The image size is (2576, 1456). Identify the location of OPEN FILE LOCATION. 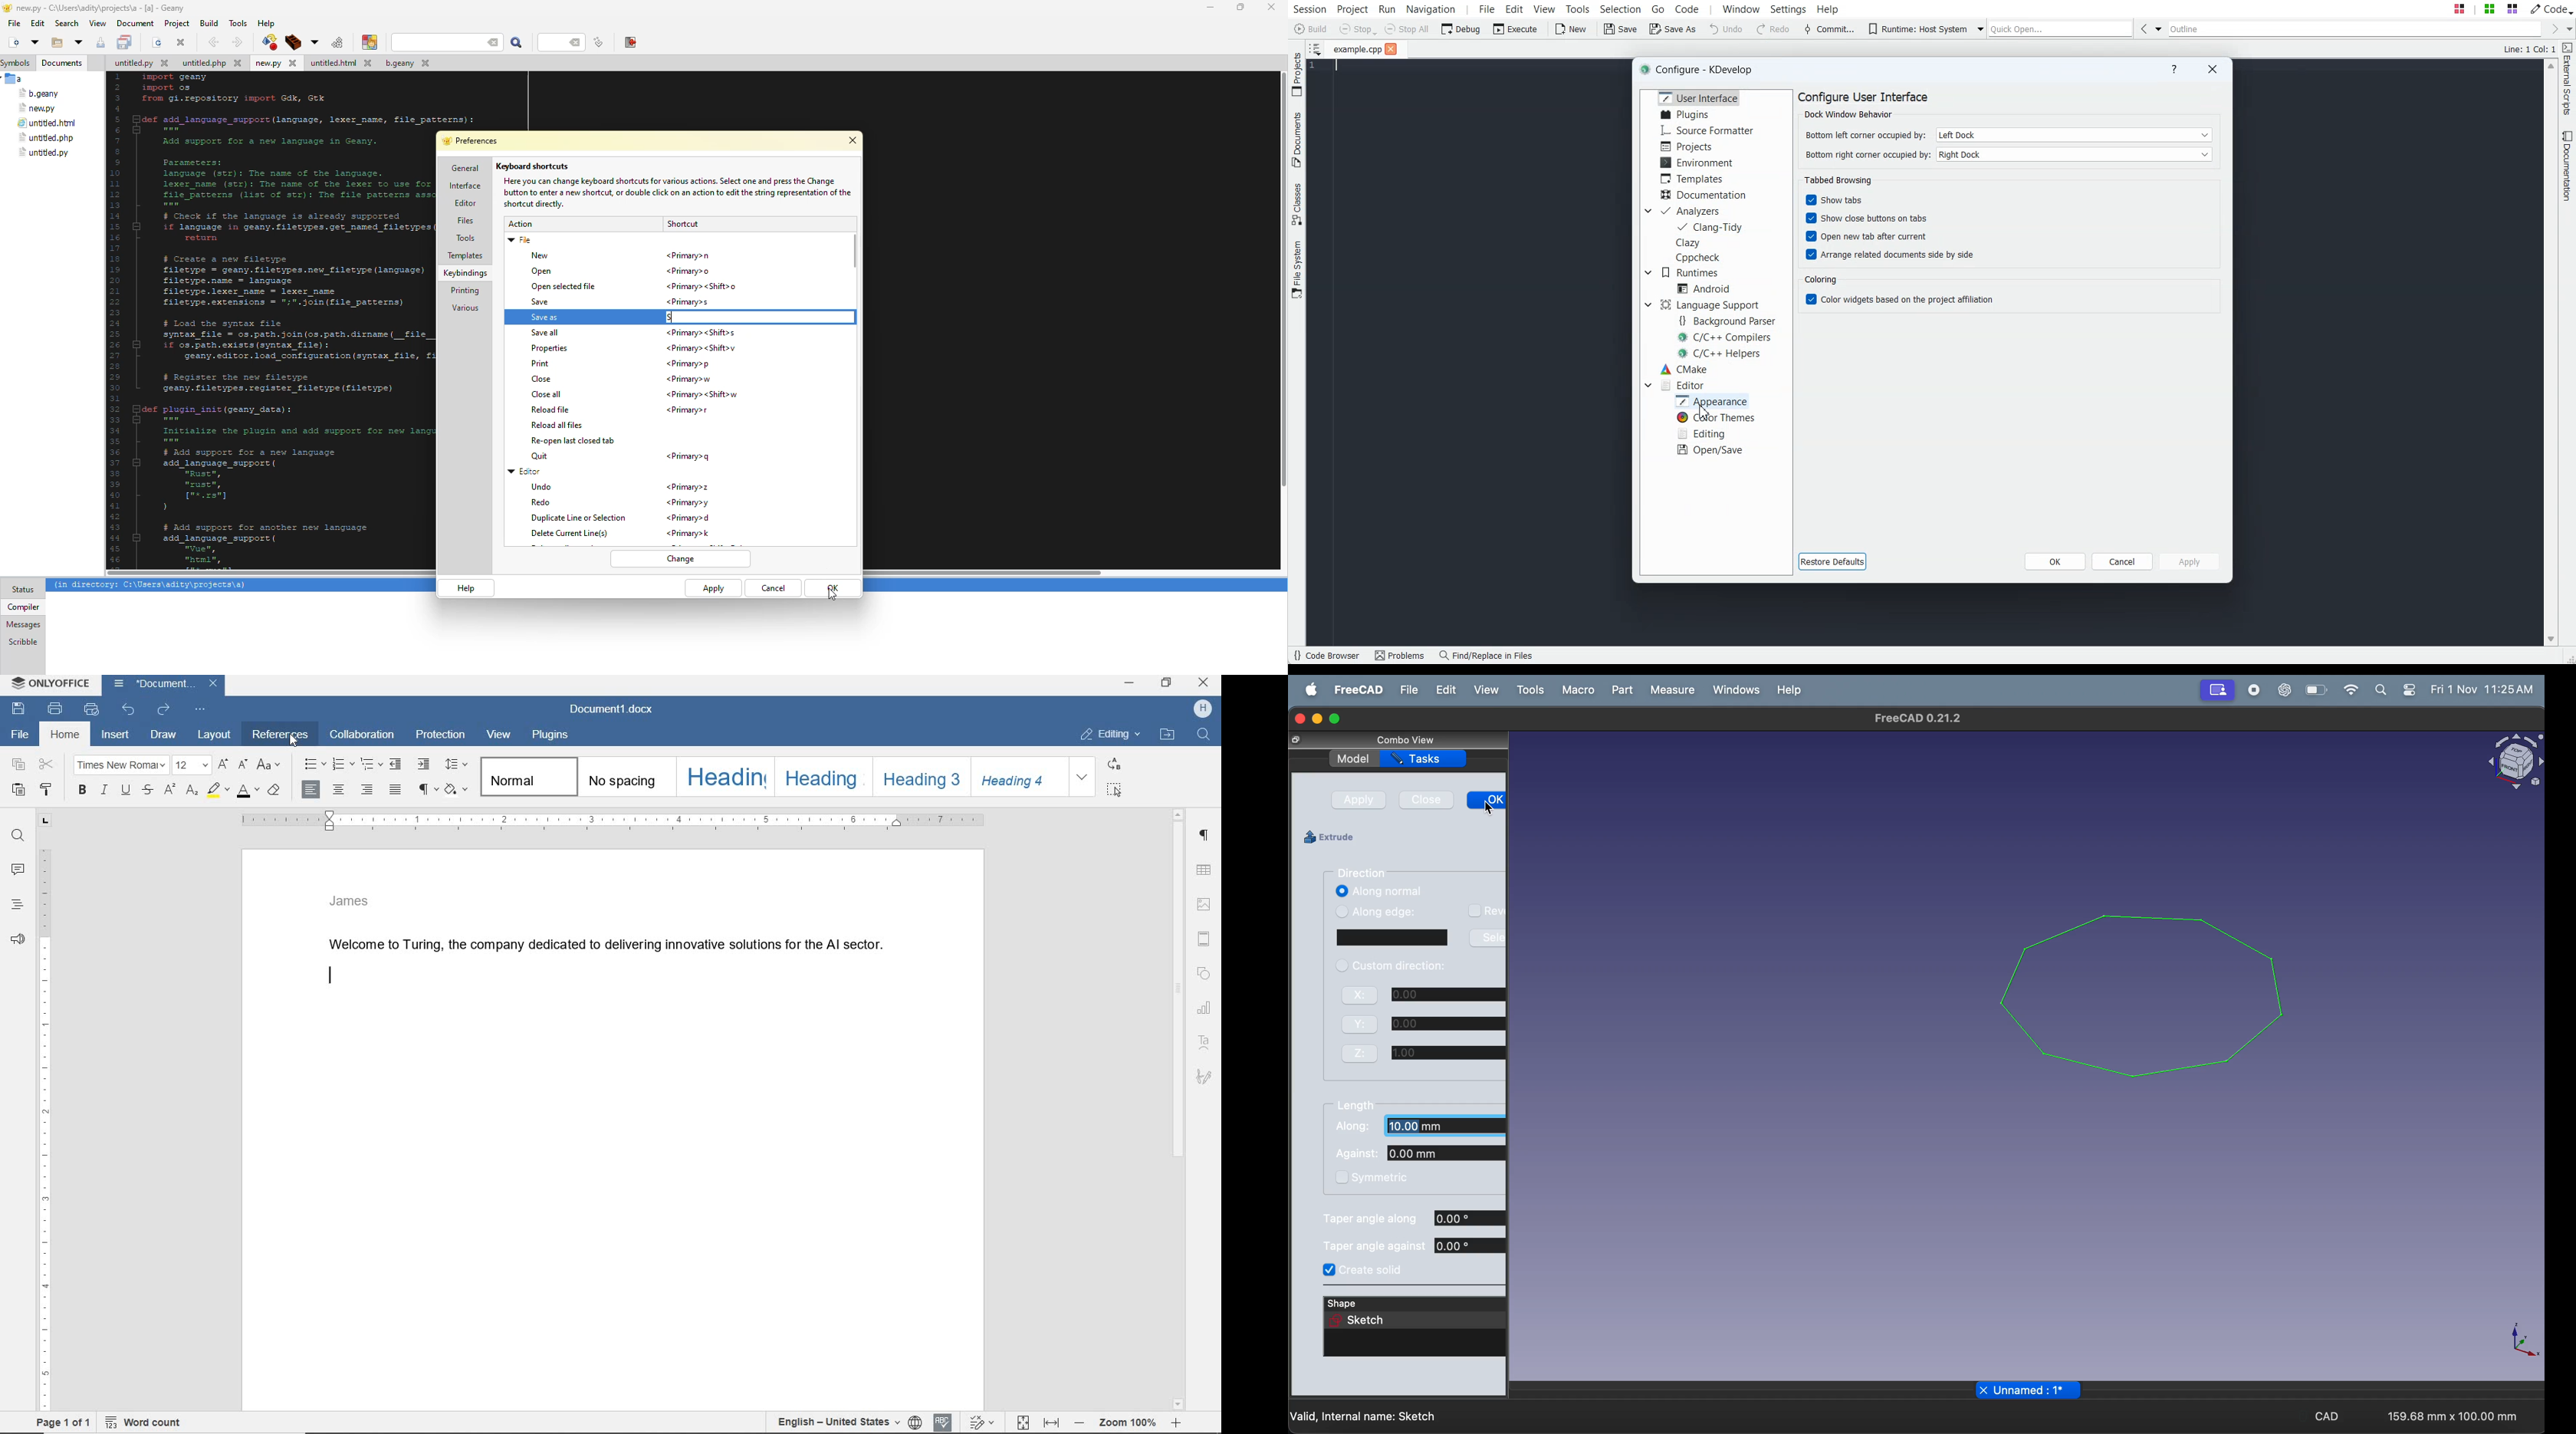
(1168, 735).